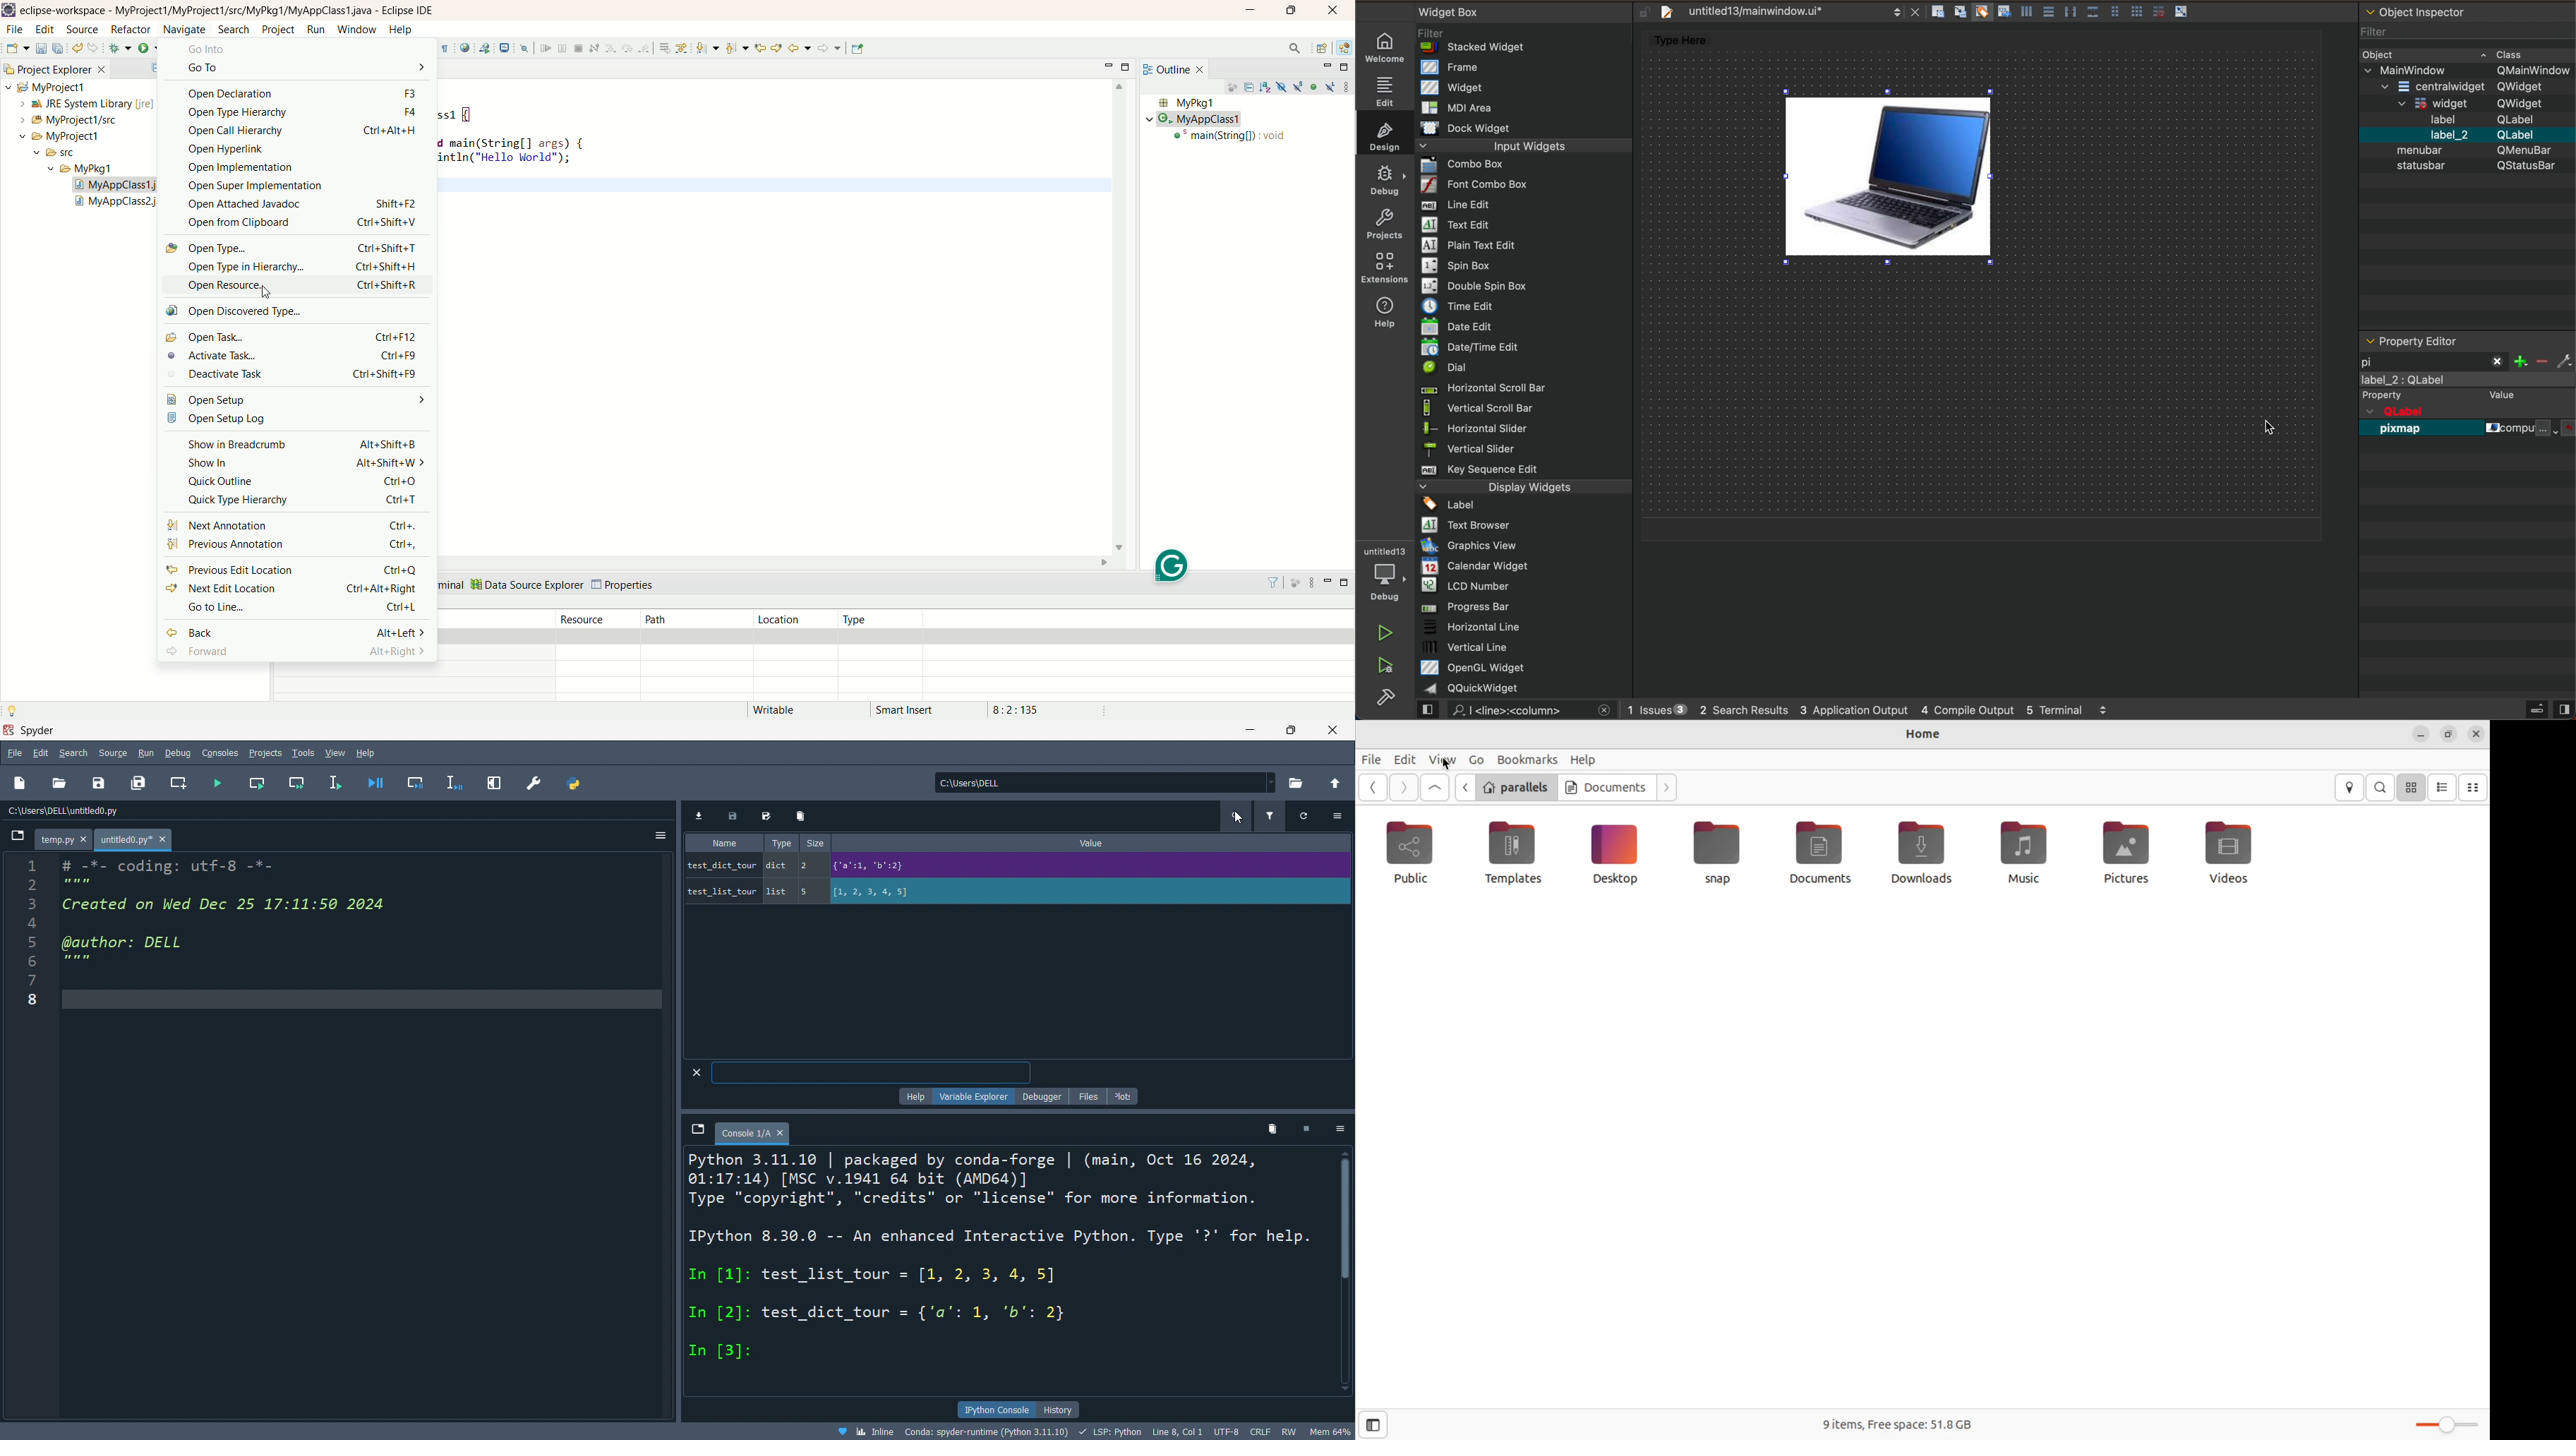 The image size is (2576, 1456). I want to click on desktop icon, so click(1613, 854).